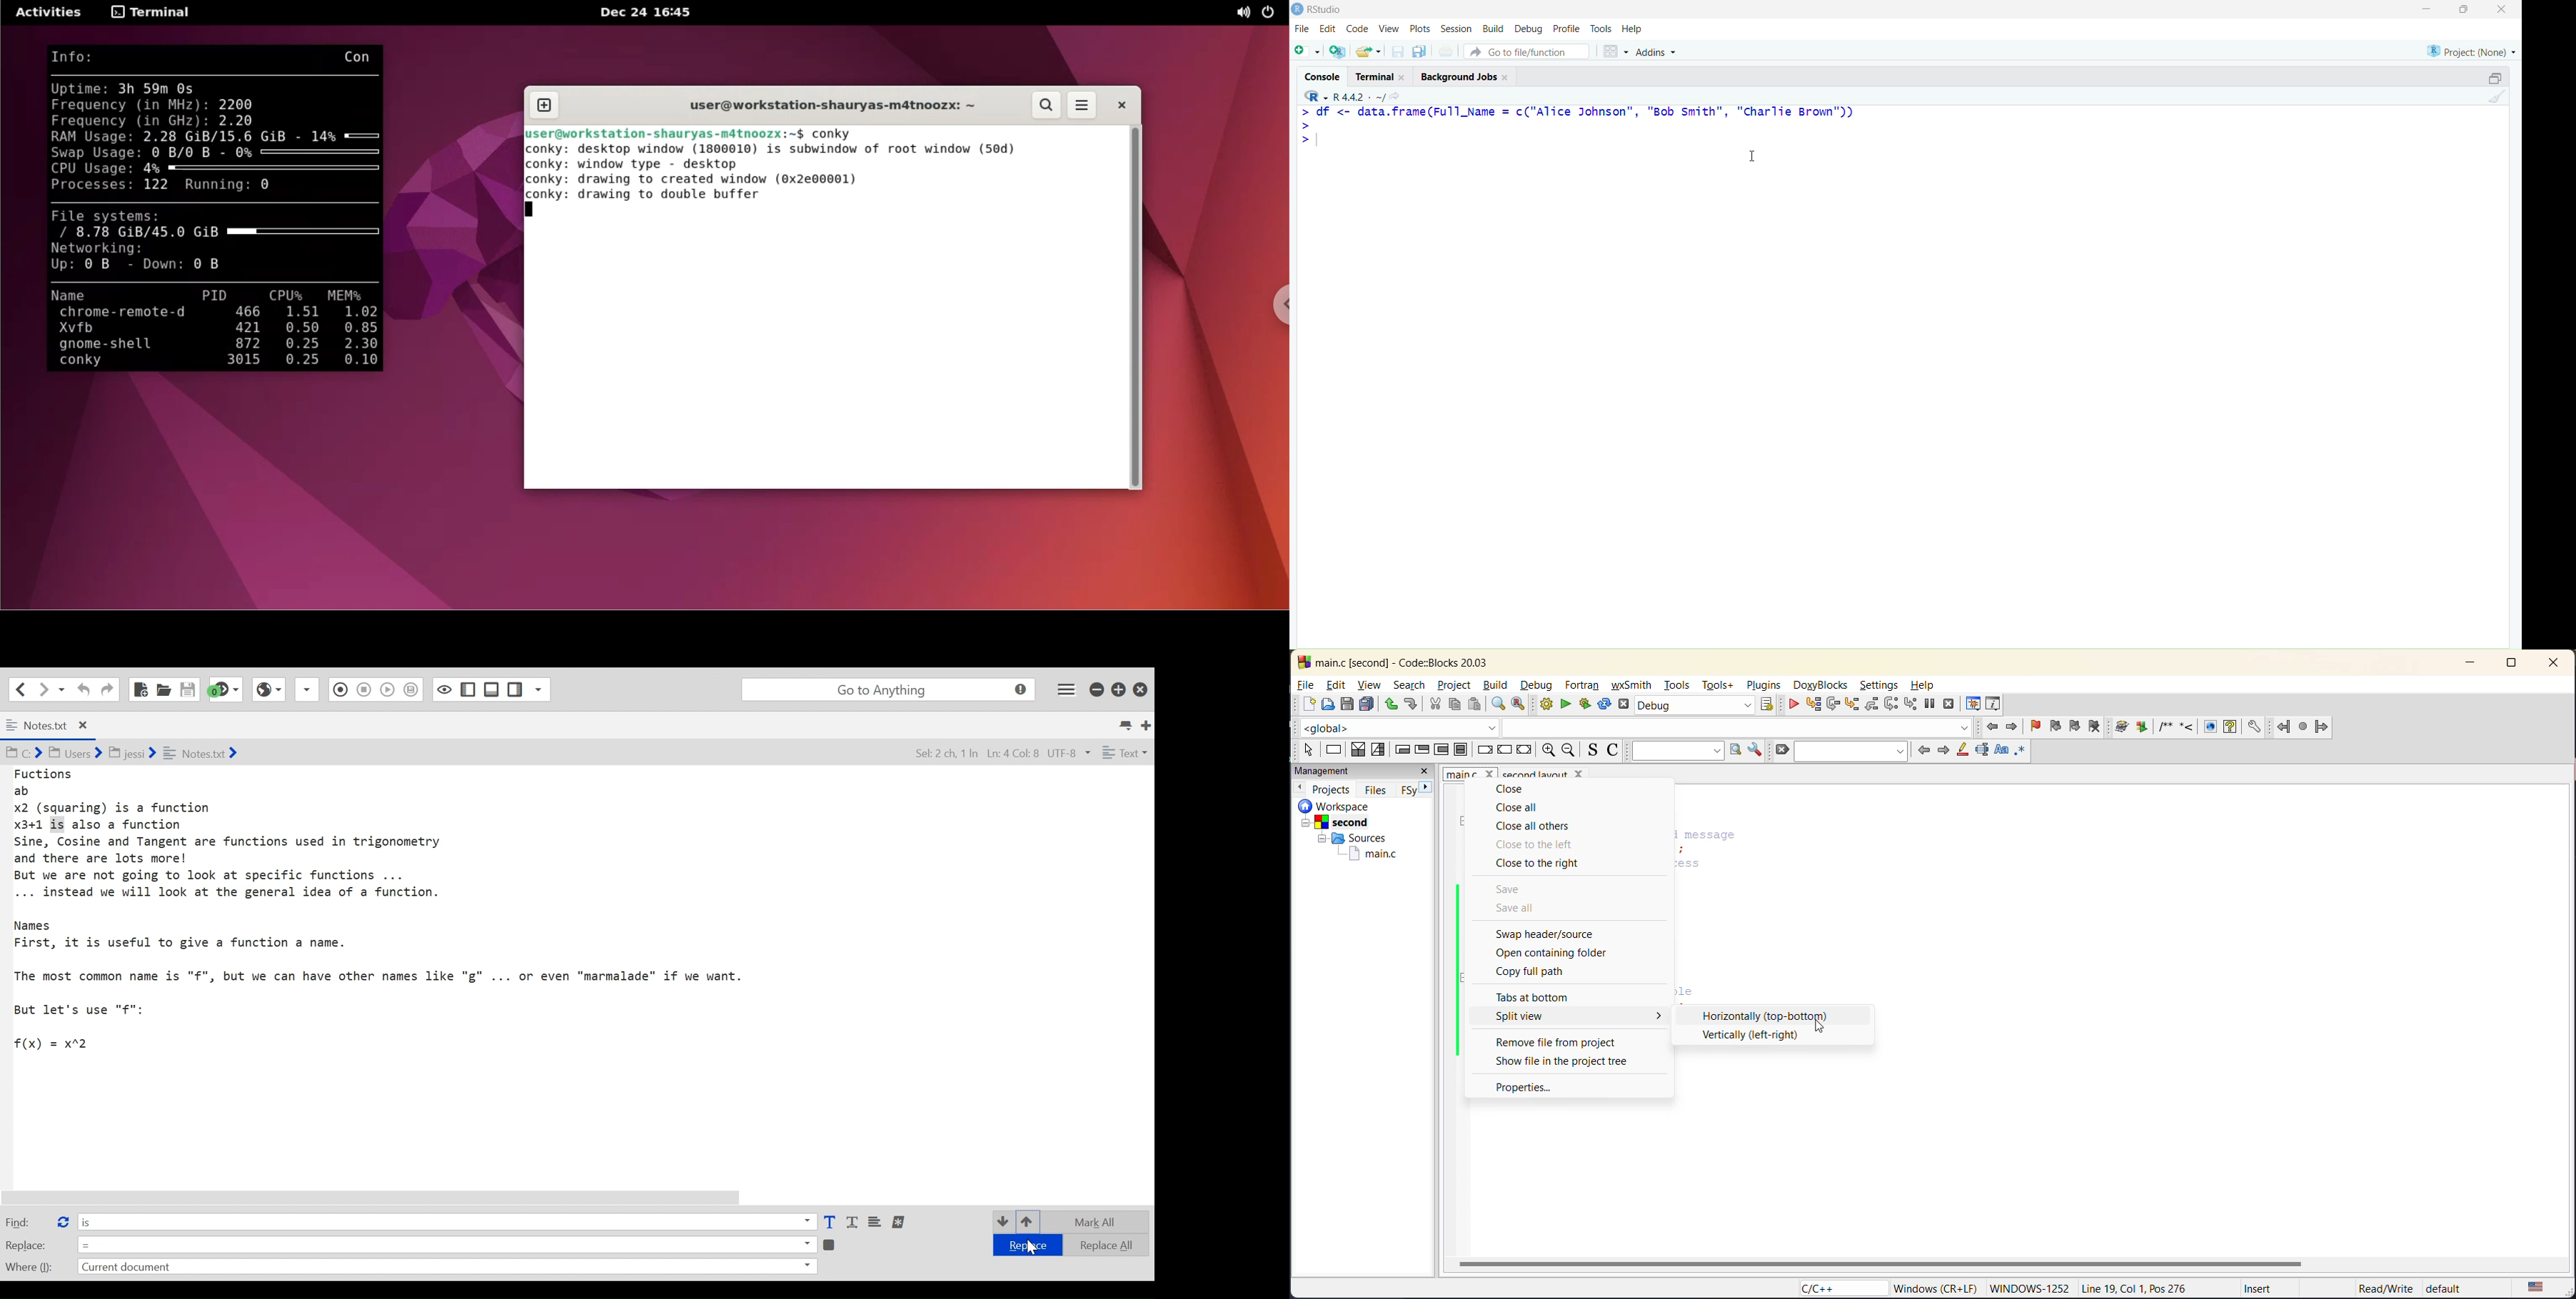  What do you see at coordinates (1302, 786) in the screenshot?
I see `Previous` at bounding box center [1302, 786].